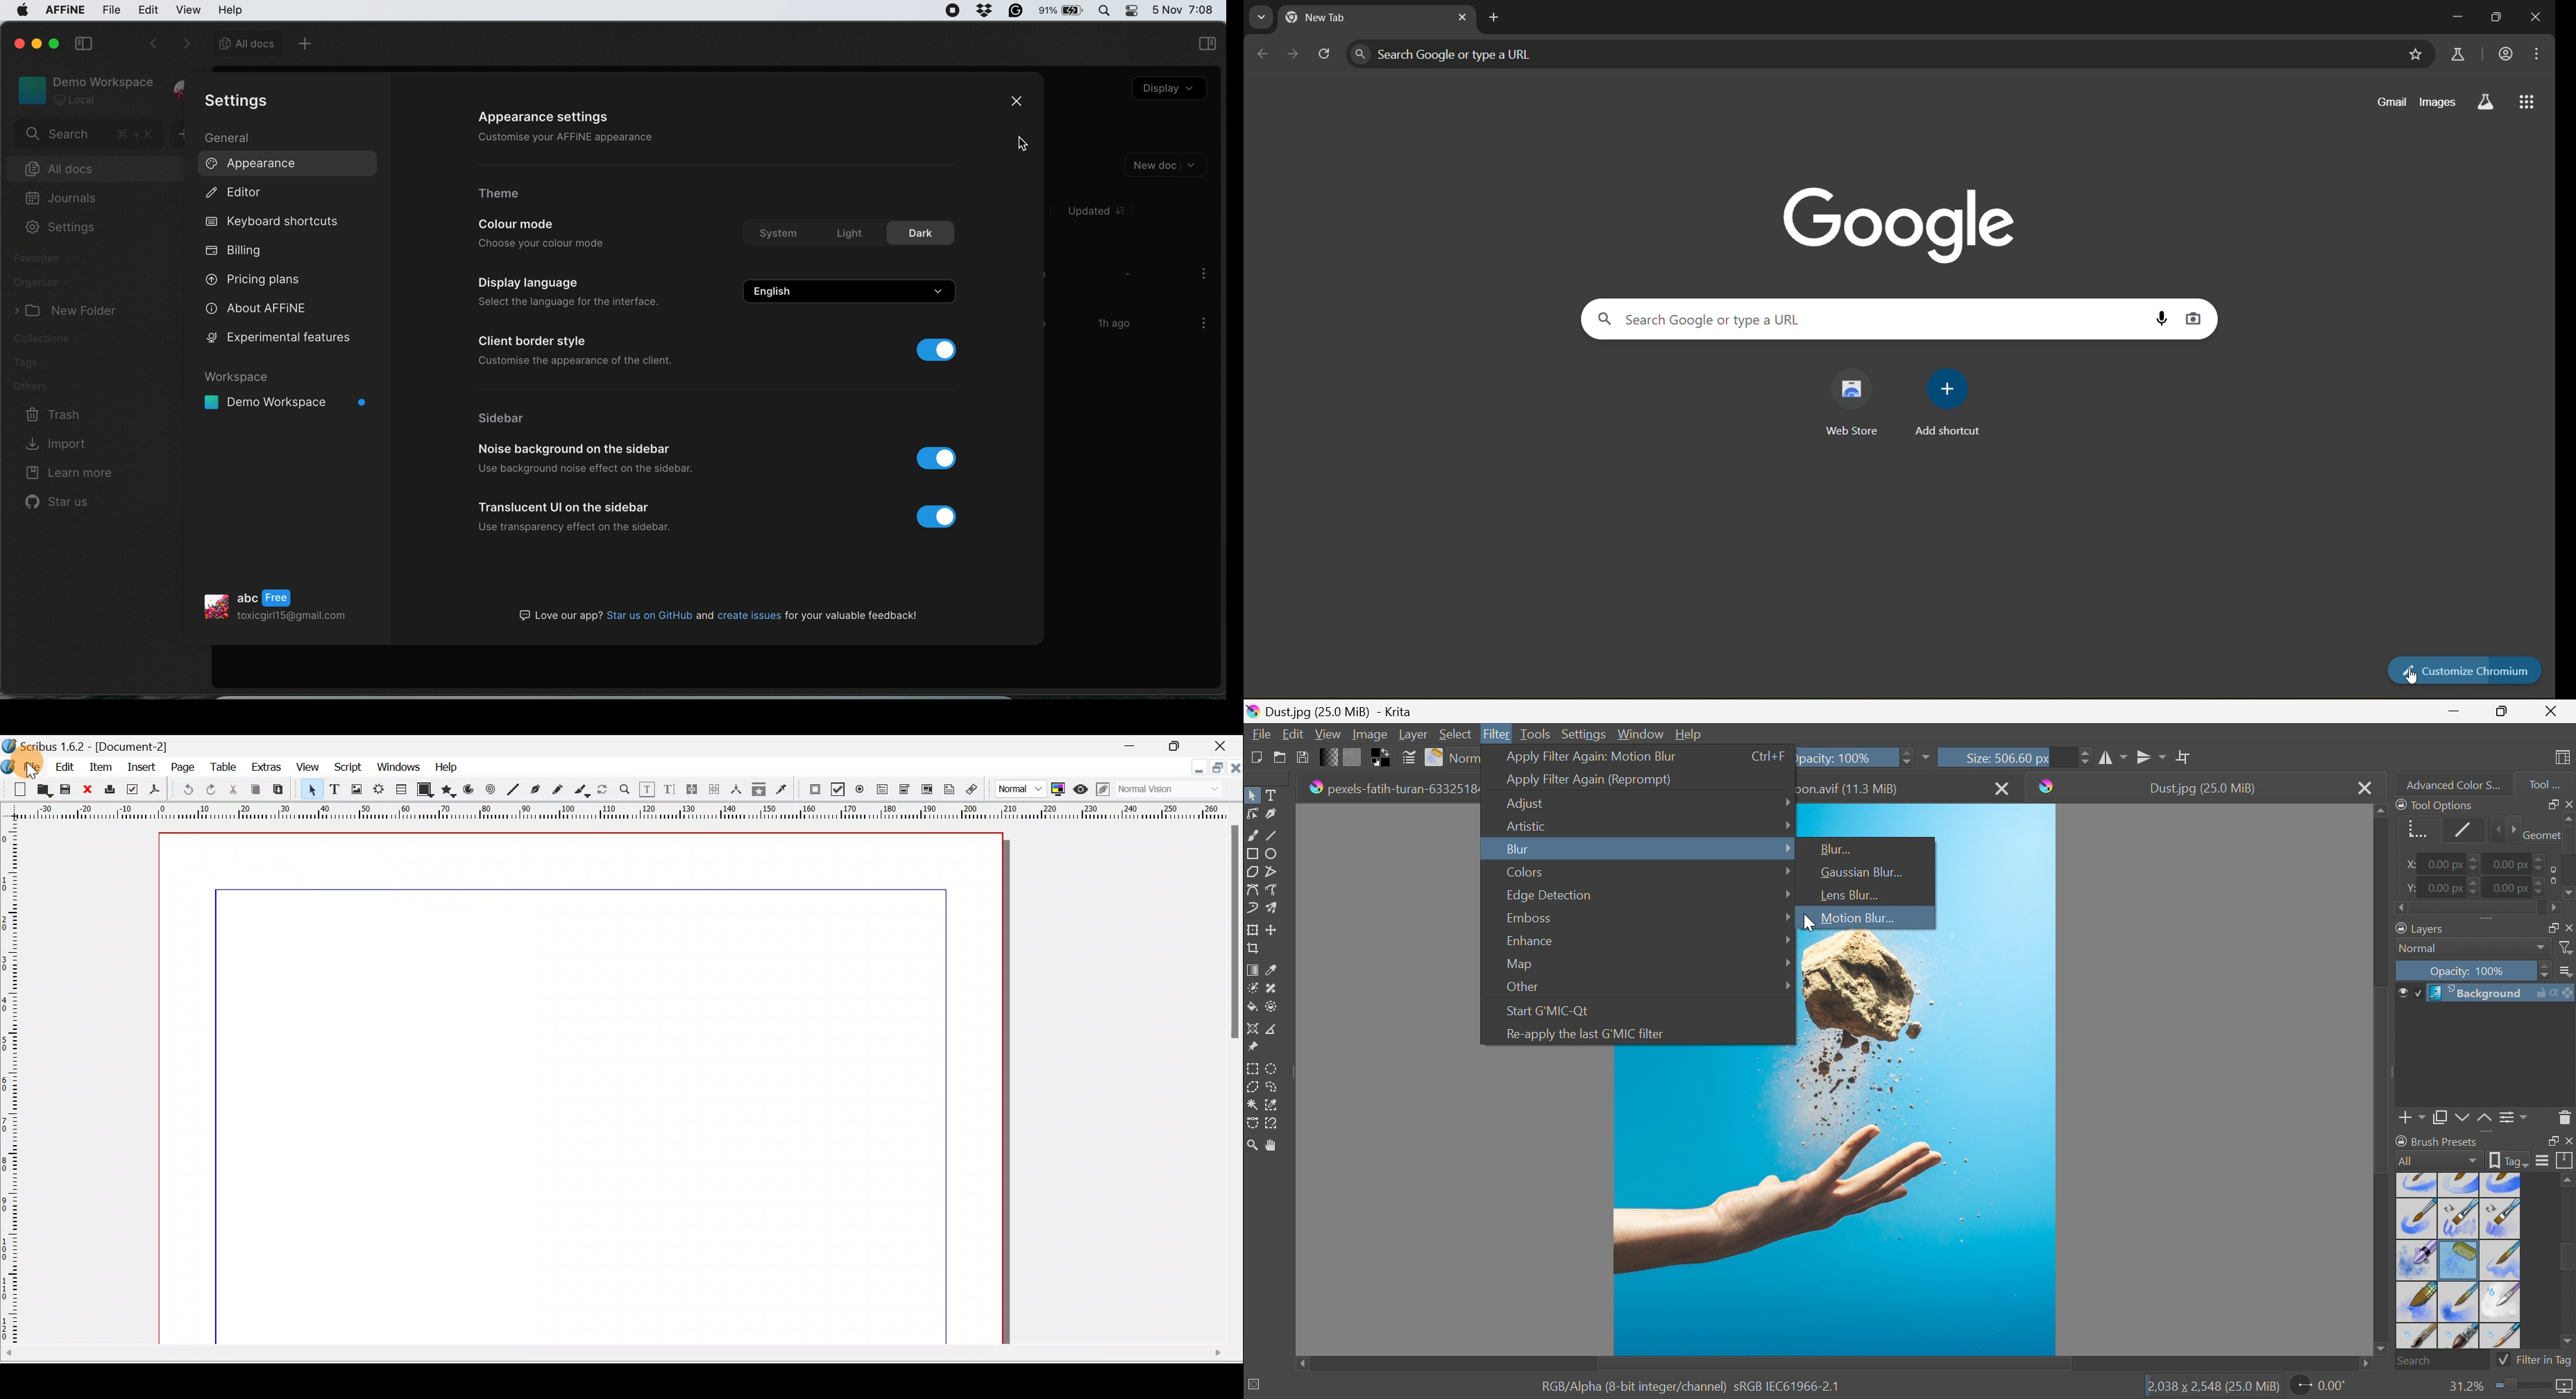  I want to click on X:, so click(2407, 865).